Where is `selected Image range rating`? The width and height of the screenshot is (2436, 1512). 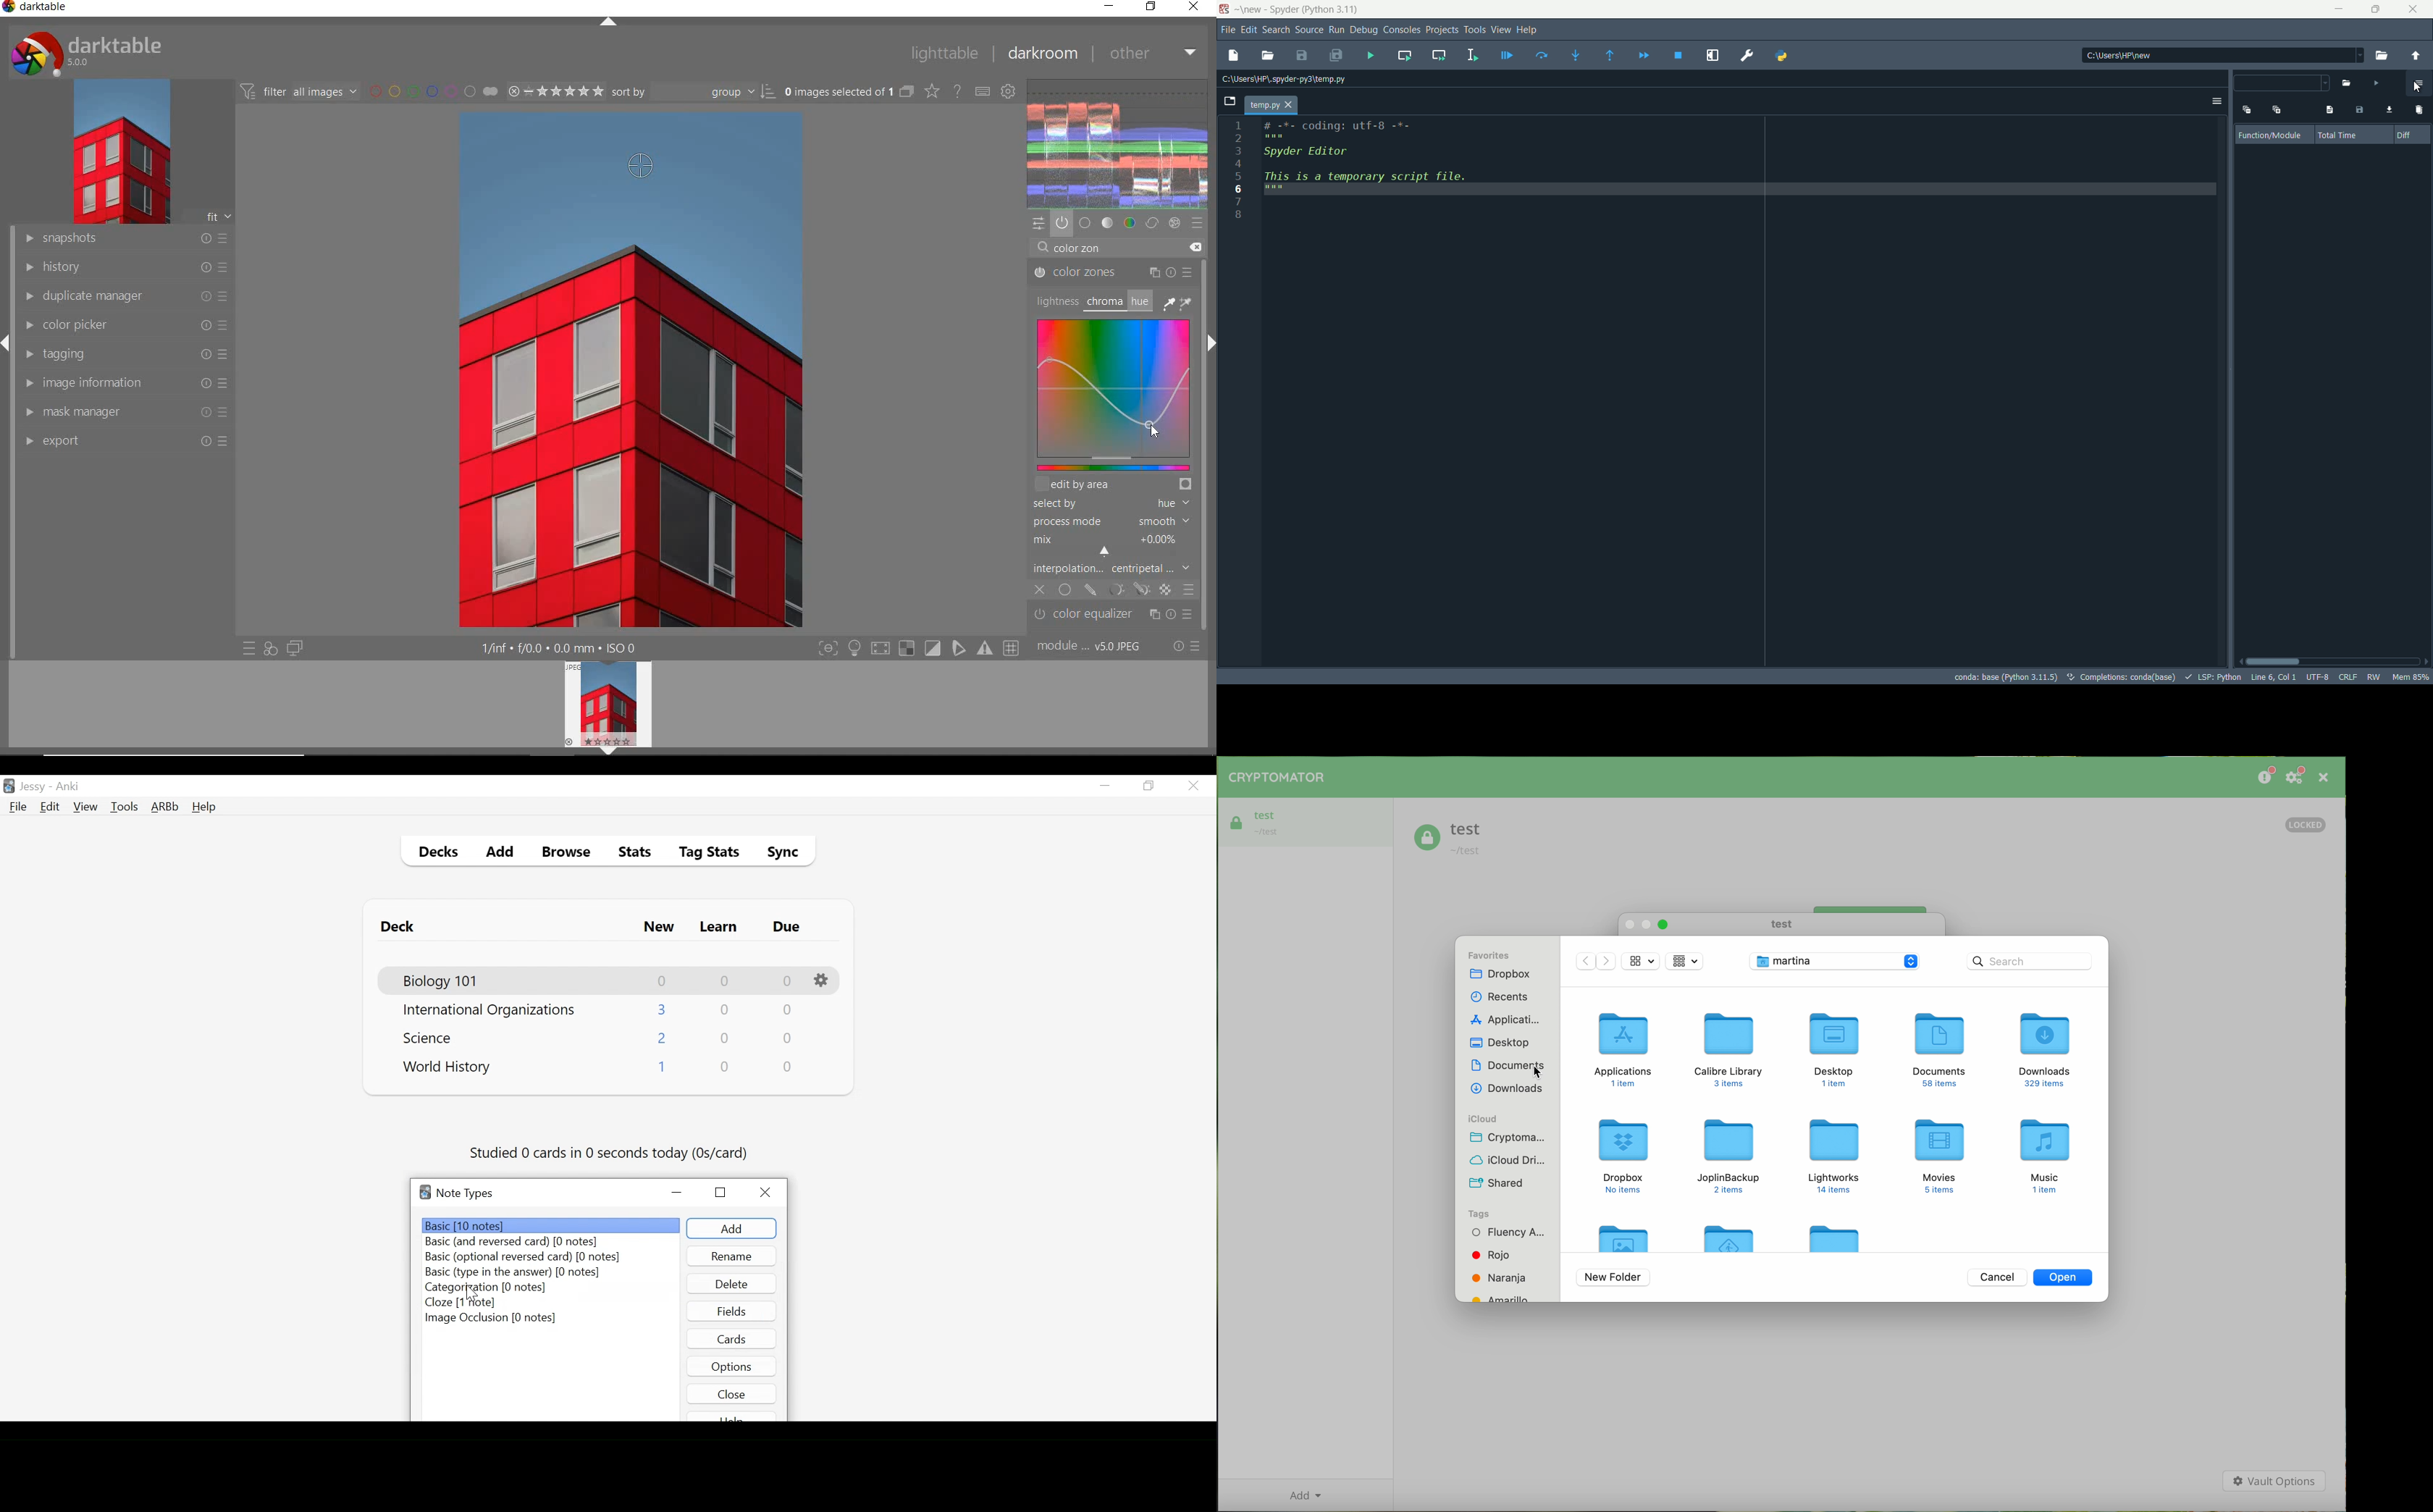 selected Image range rating is located at coordinates (556, 91).